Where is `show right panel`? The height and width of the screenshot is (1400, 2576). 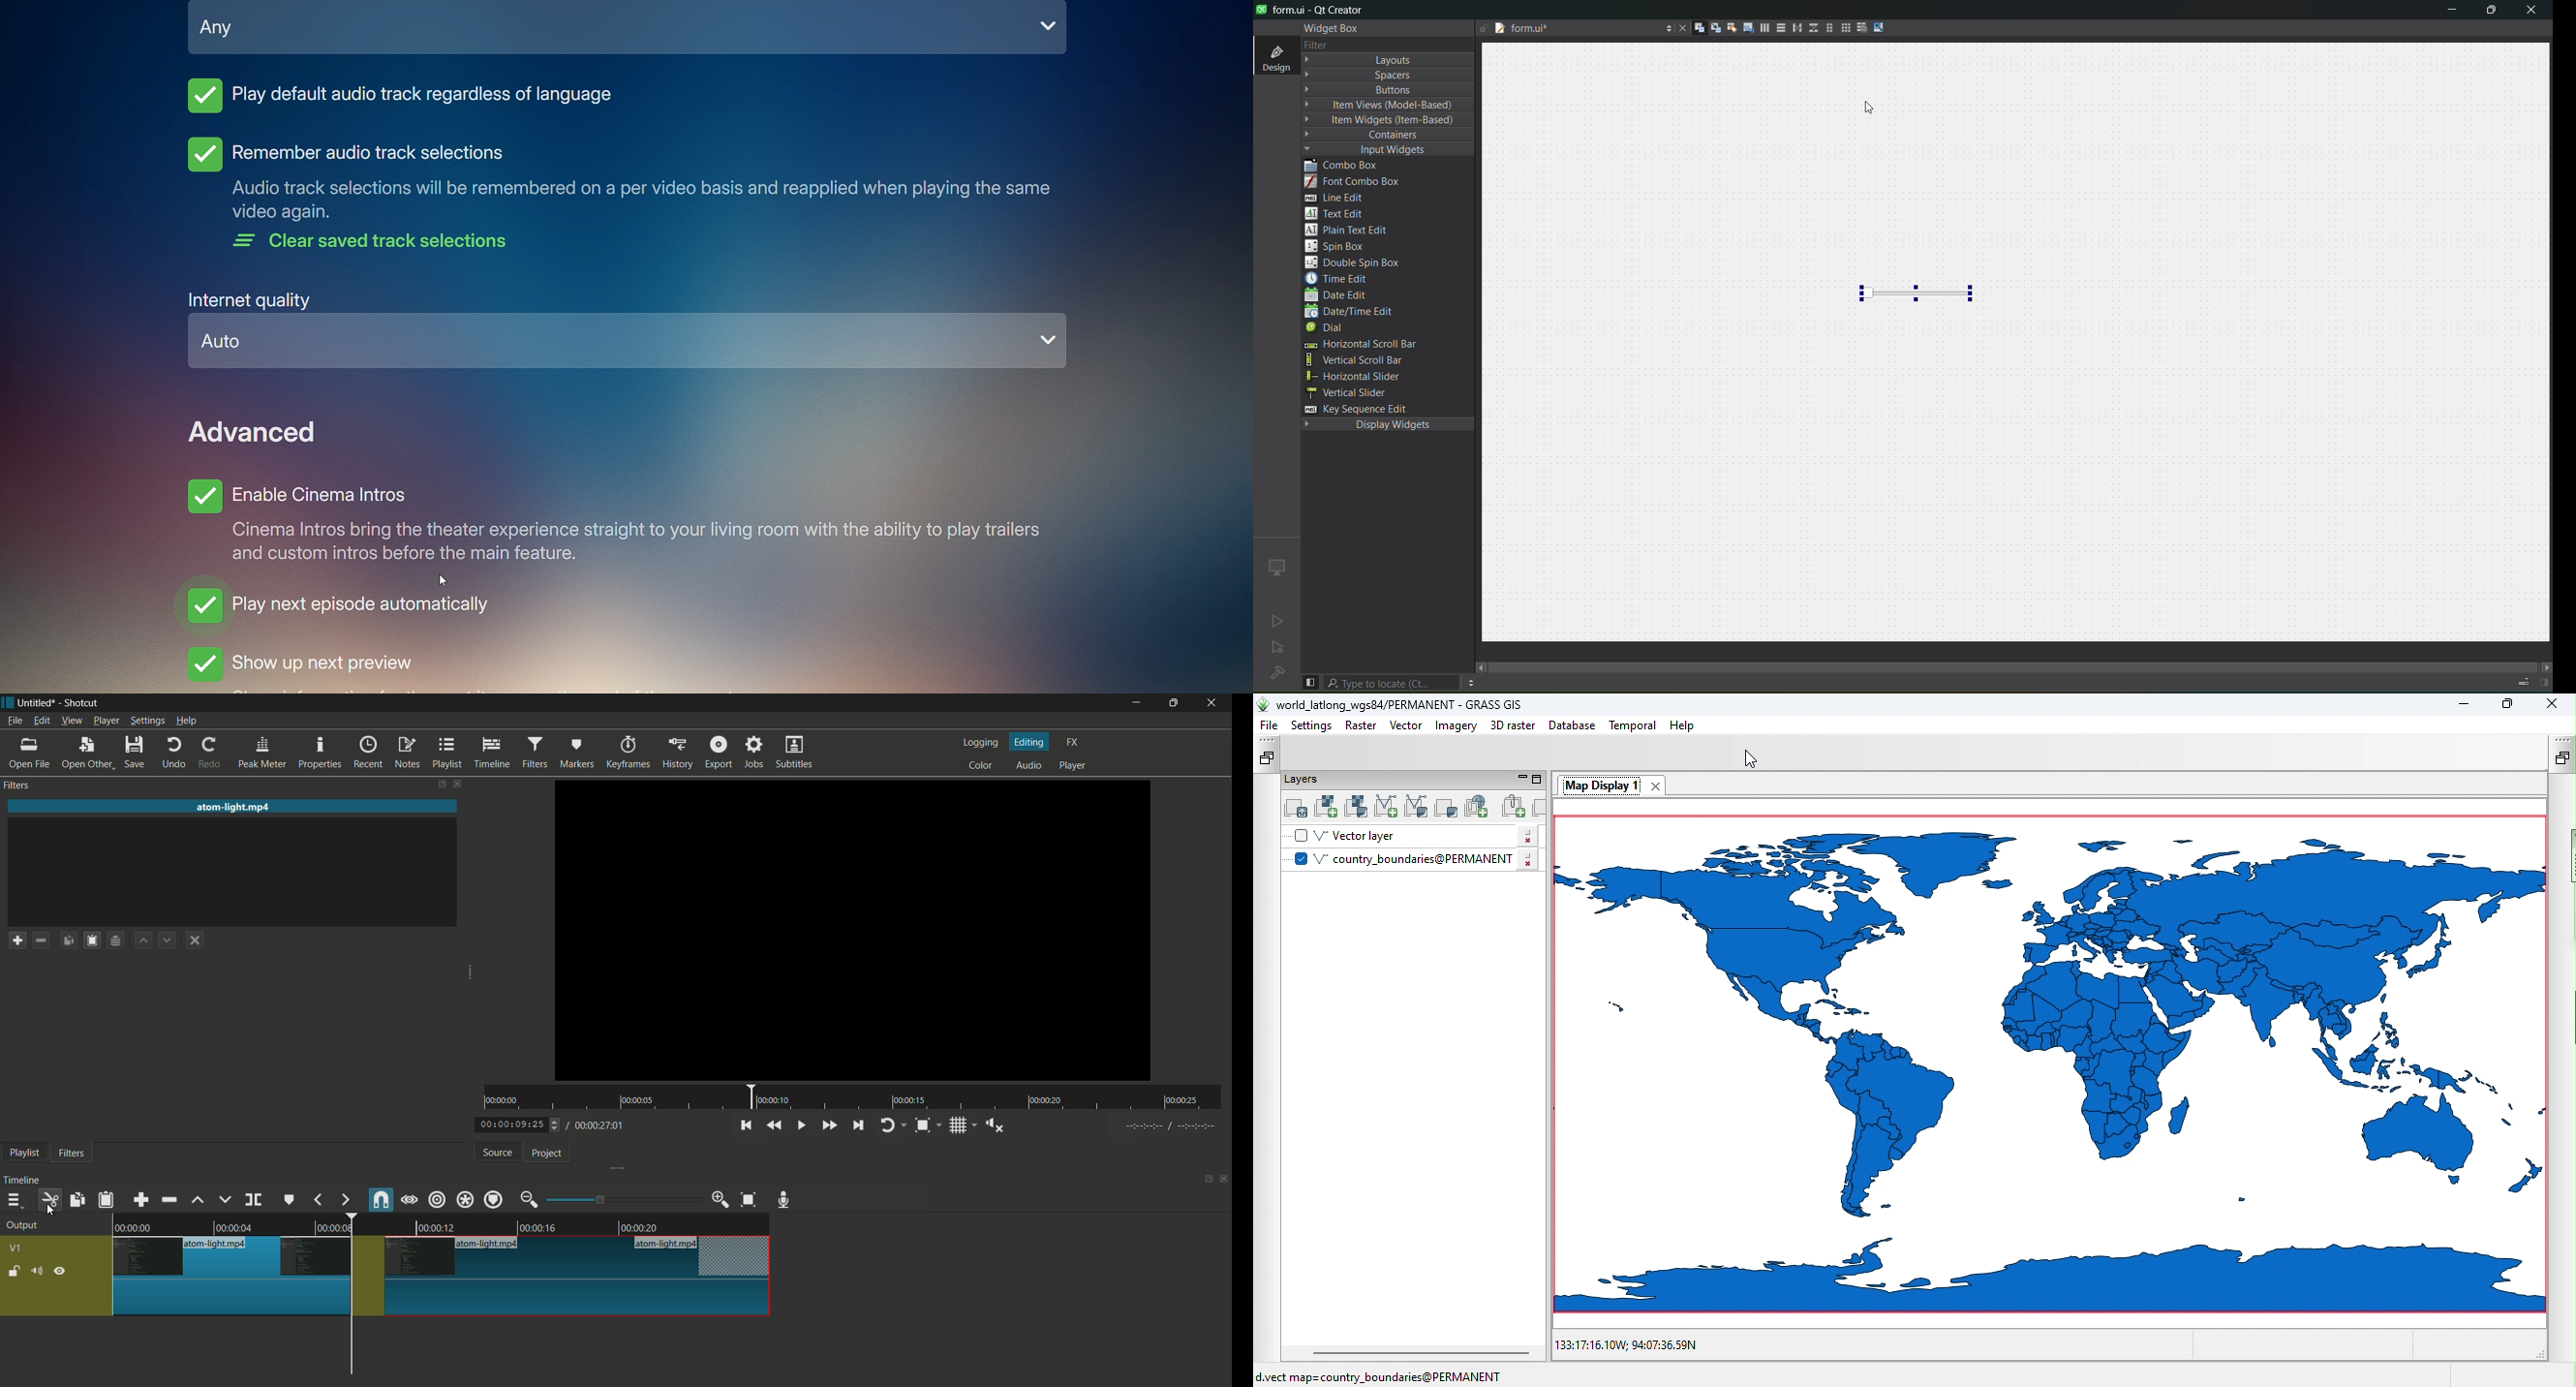 show right panel is located at coordinates (2545, 680).